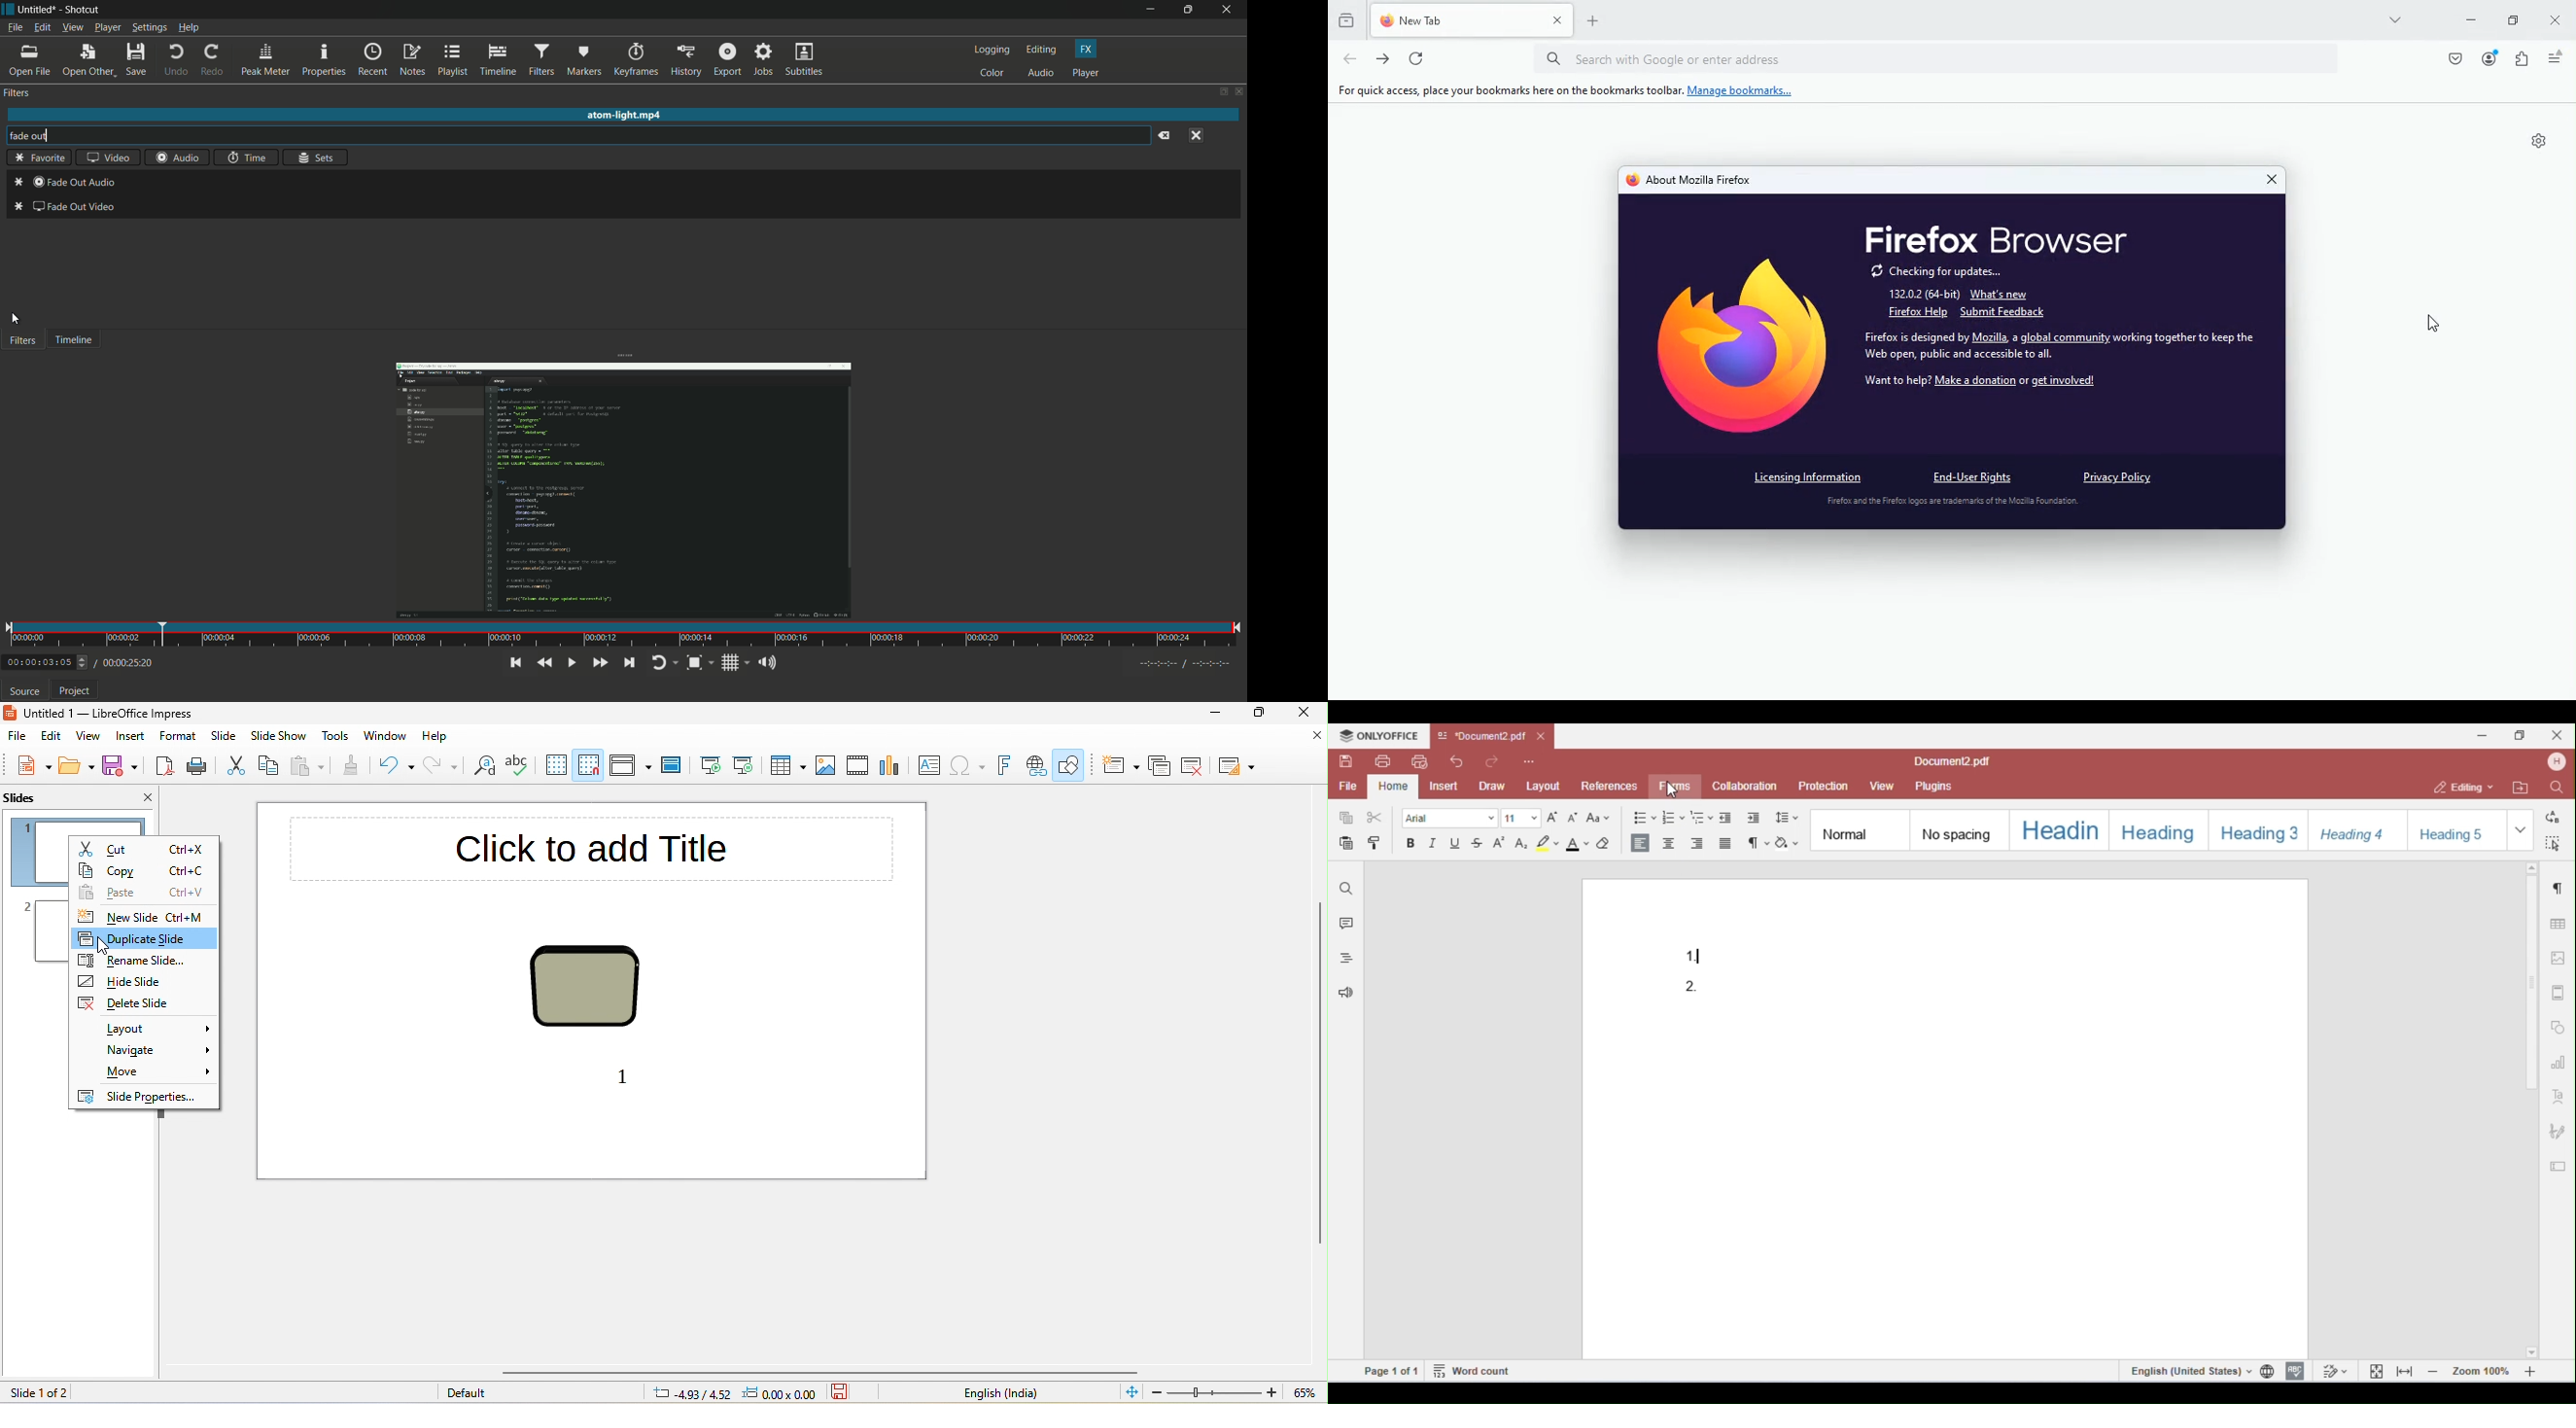 The width and height of the screenshot is (2576, 1428). Describe the element at coordinates (783, 1393) in the screenshot. I see `0.00 x0.00` at that location.